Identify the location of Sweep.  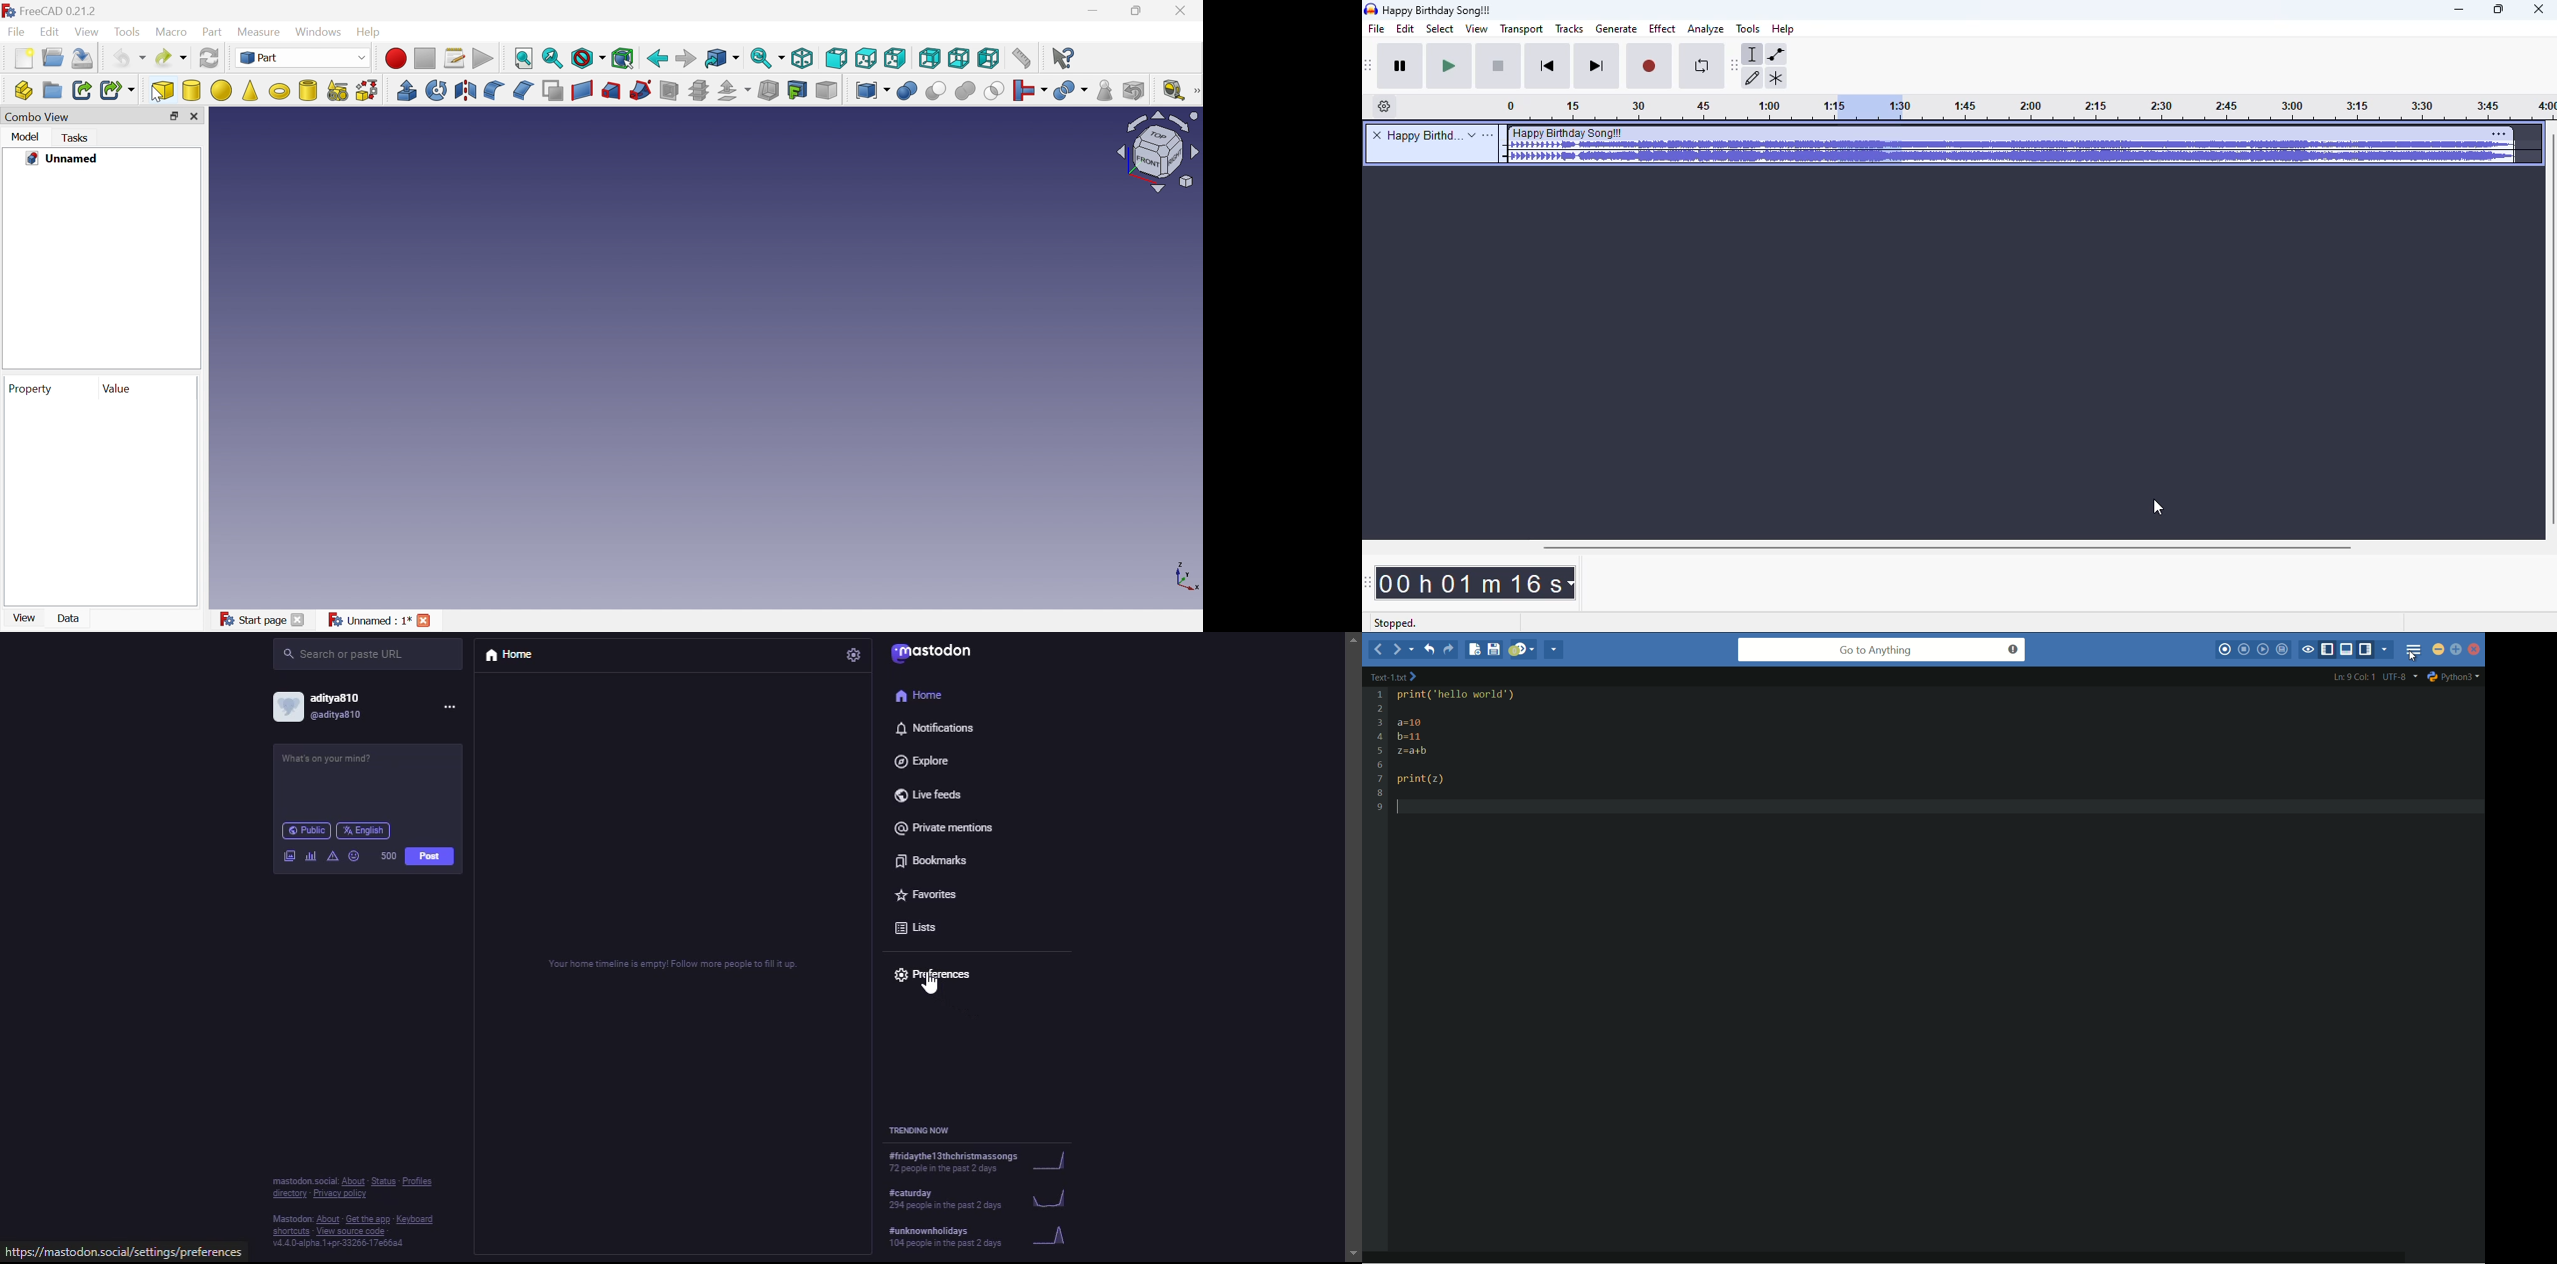
(640, 90).